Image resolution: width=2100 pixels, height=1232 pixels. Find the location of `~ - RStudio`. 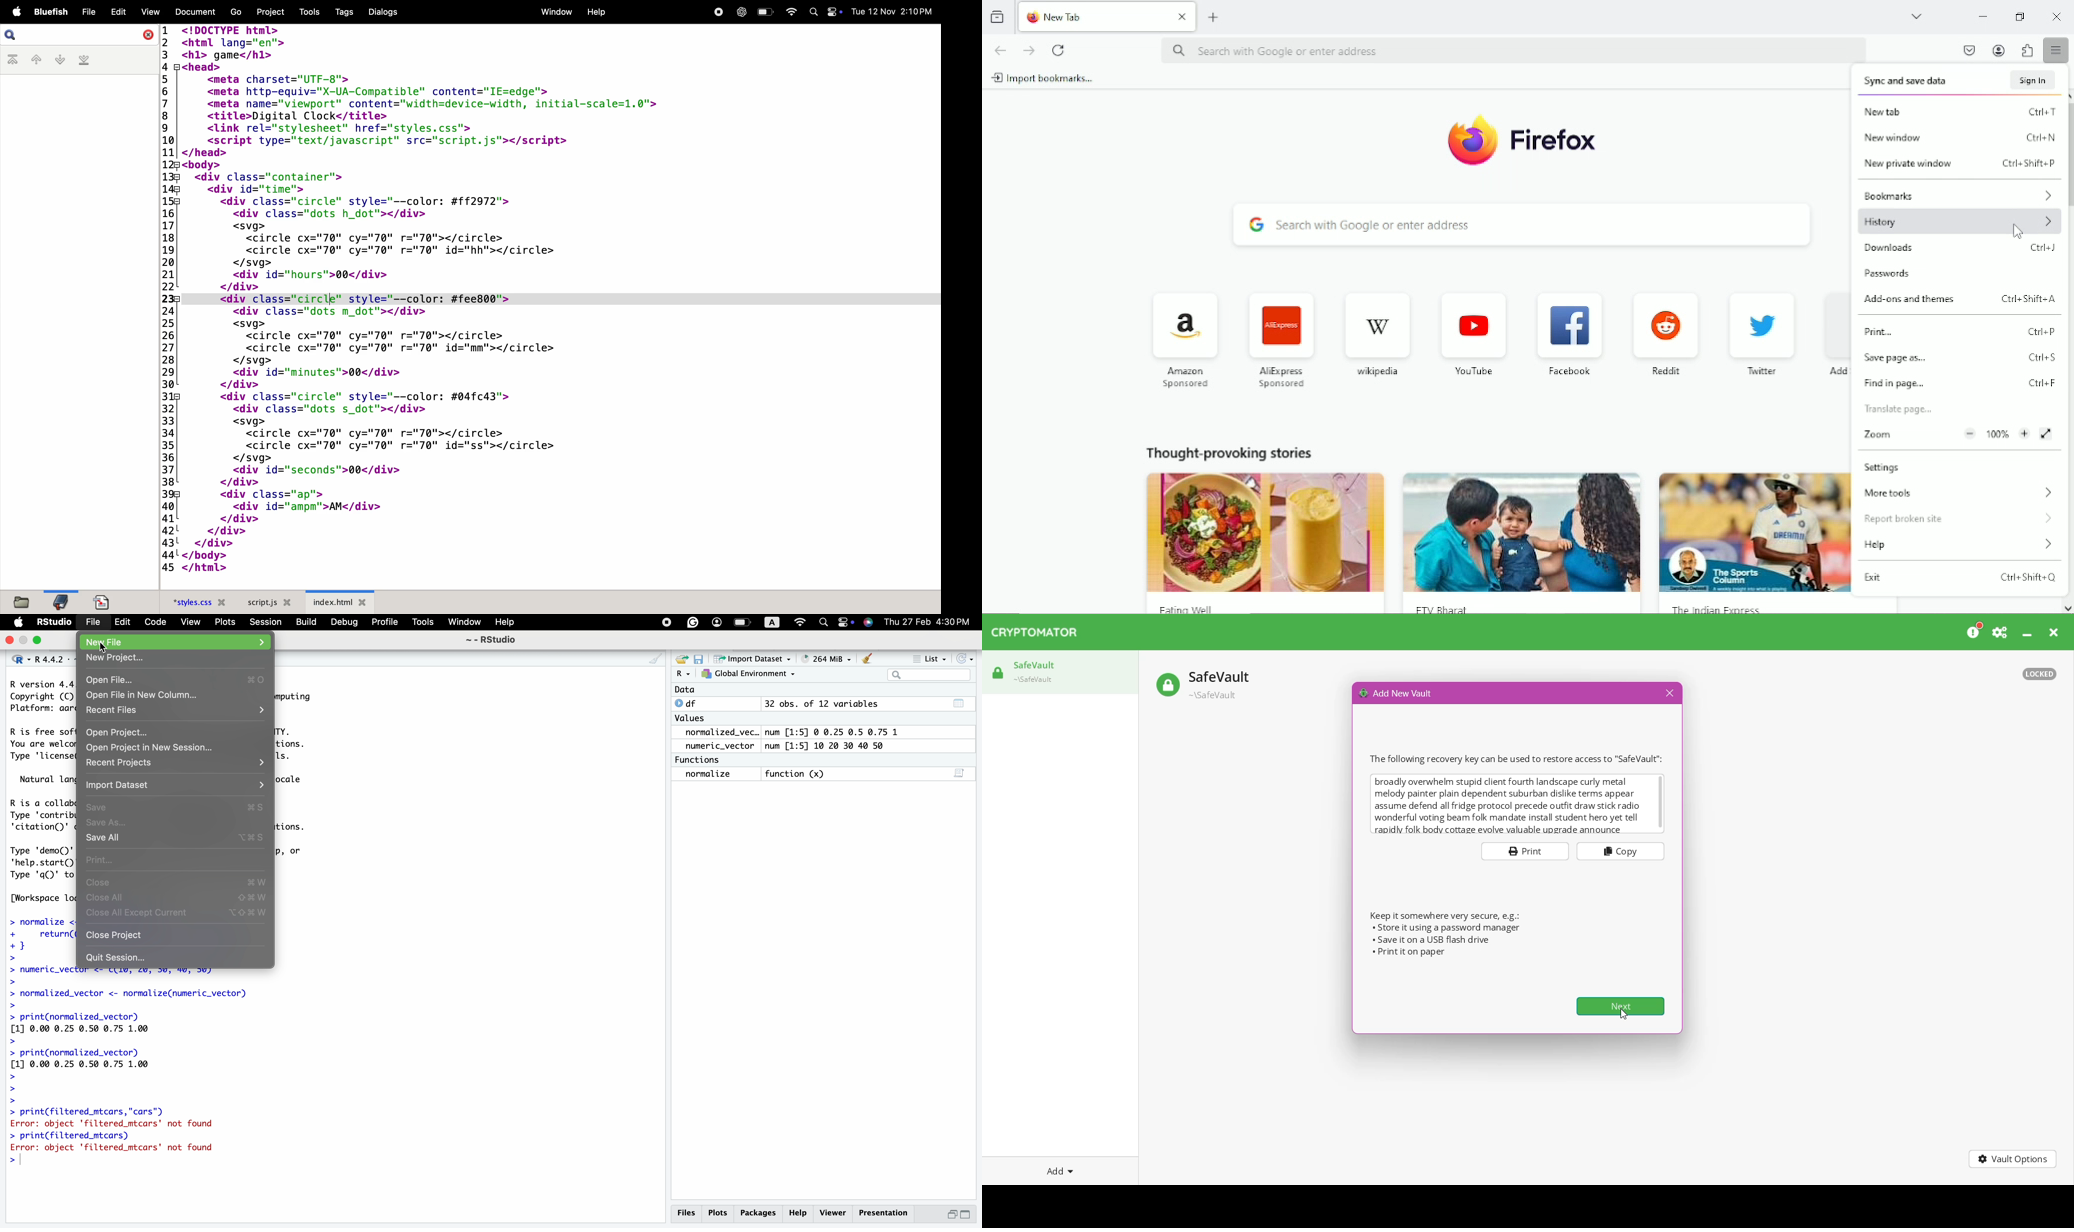

~ - RStudio is located at coordinates (495, 640).